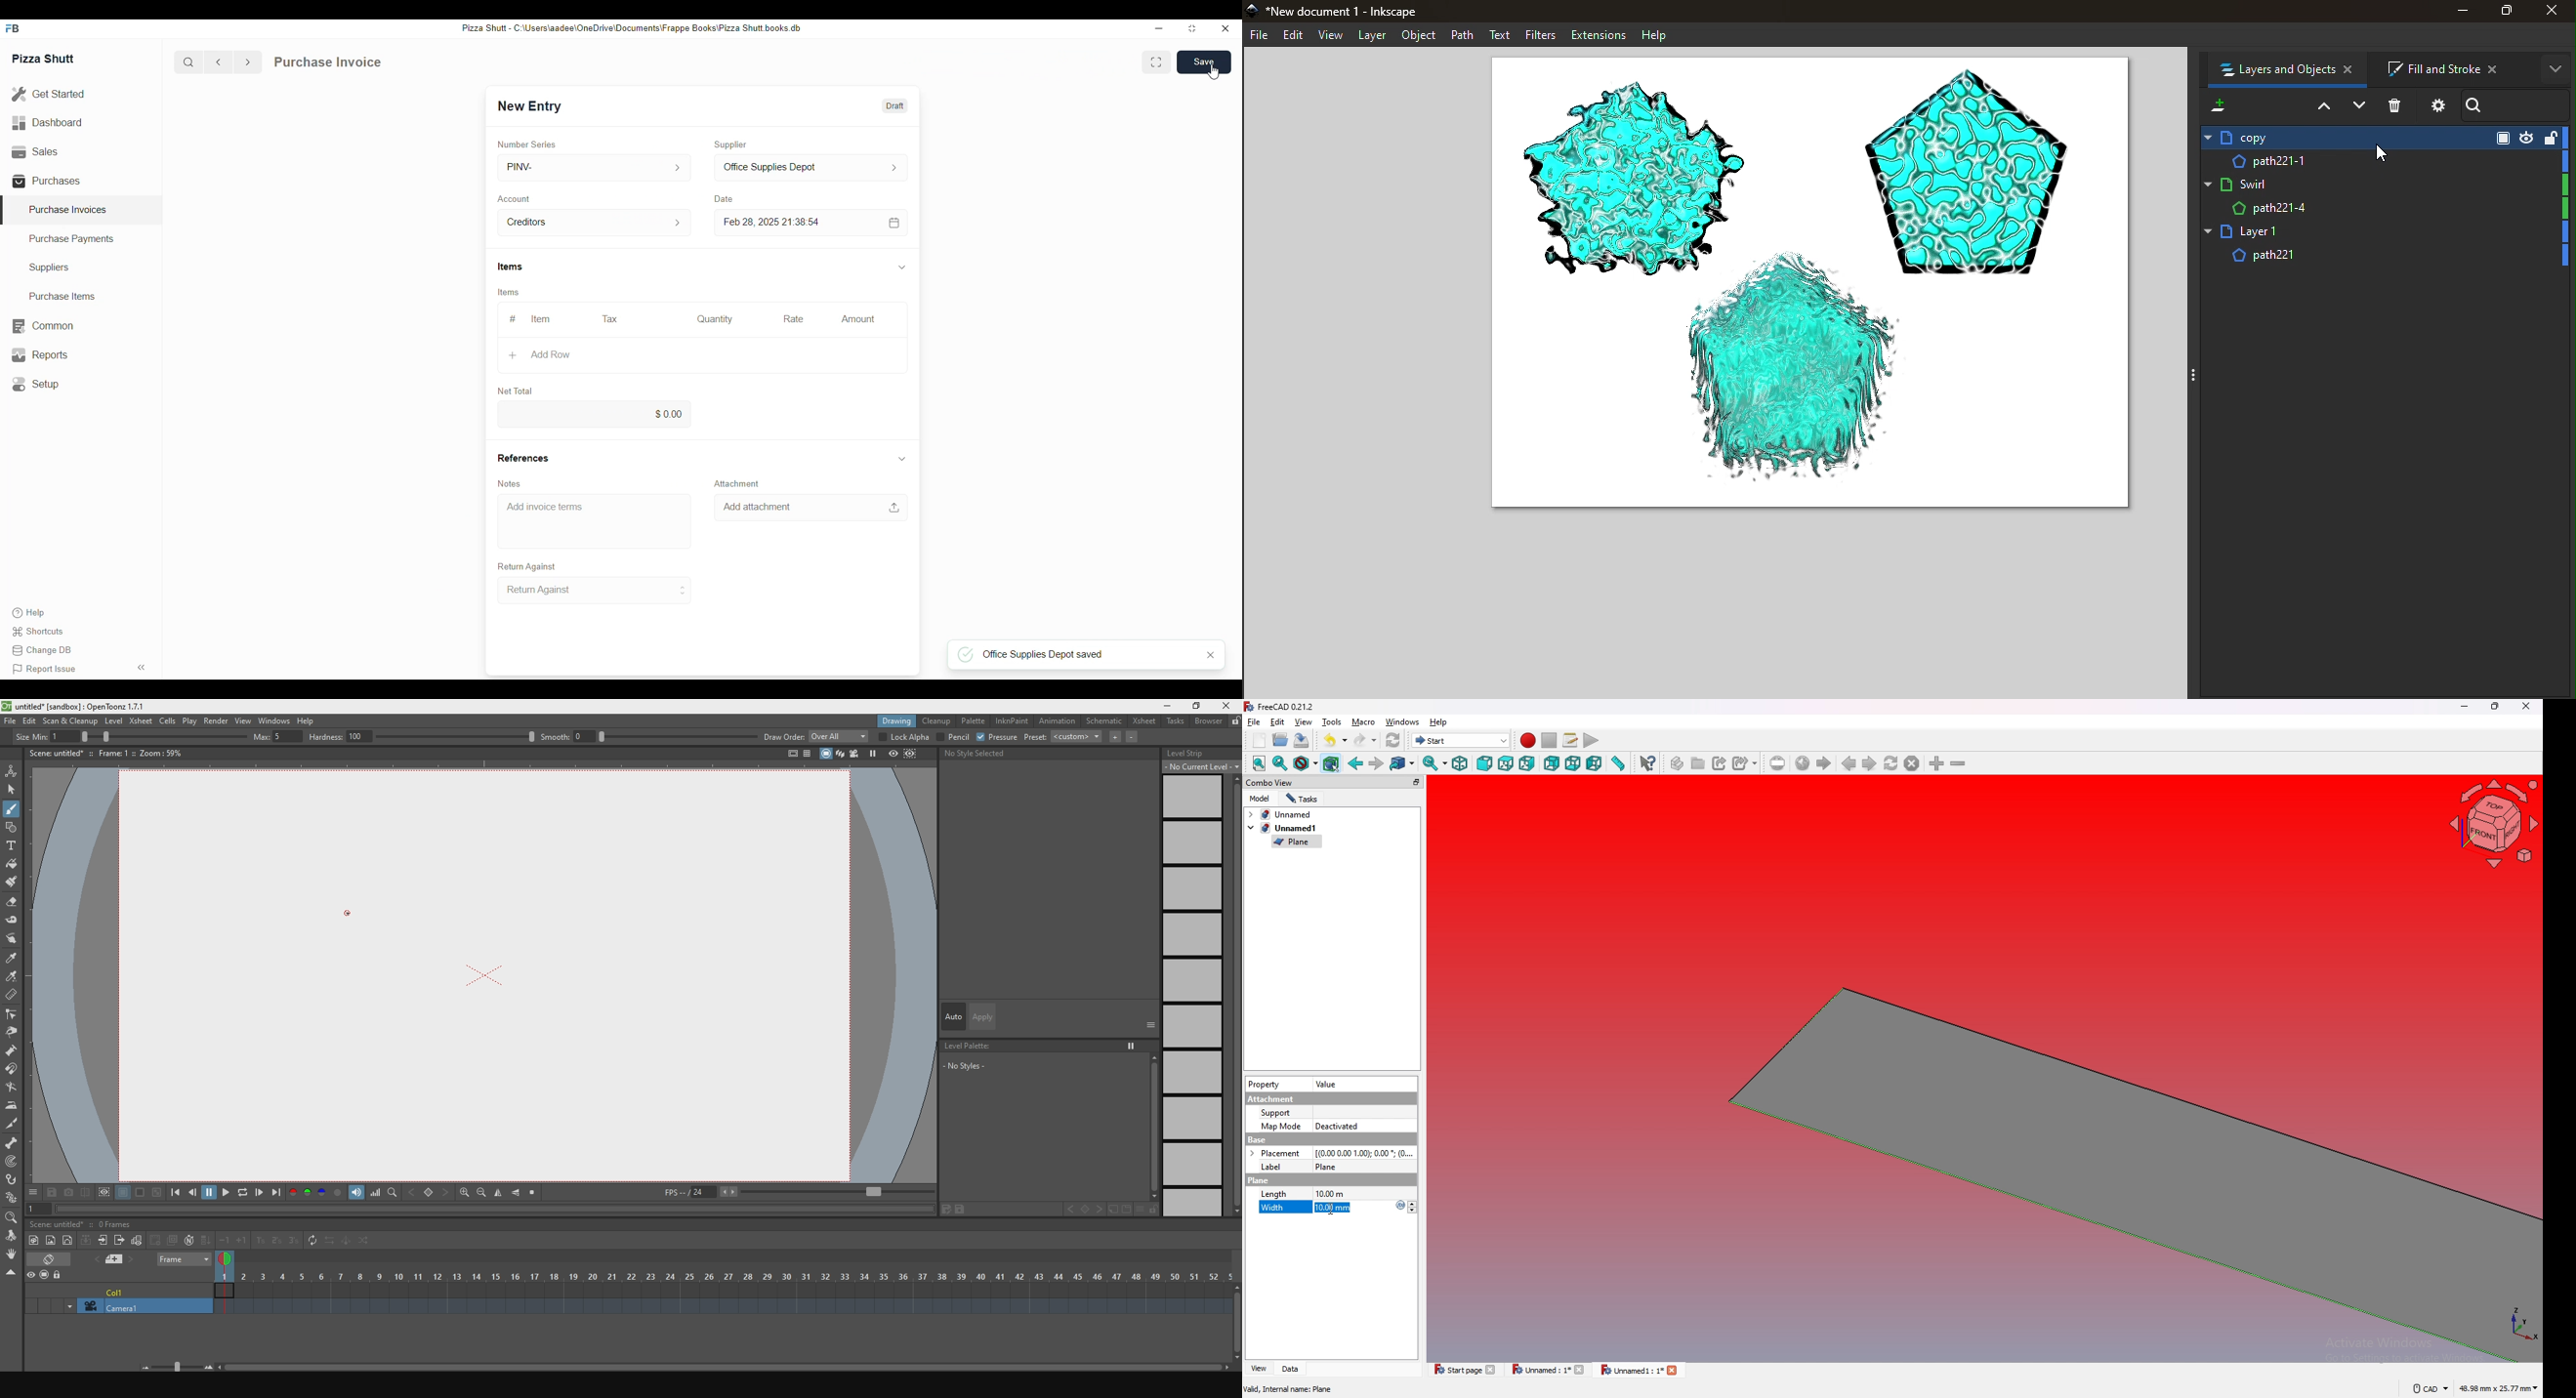  What do you see at coordinates (823, 756) in the screenshot?
I see `stop` at bounding box center [823, 756].